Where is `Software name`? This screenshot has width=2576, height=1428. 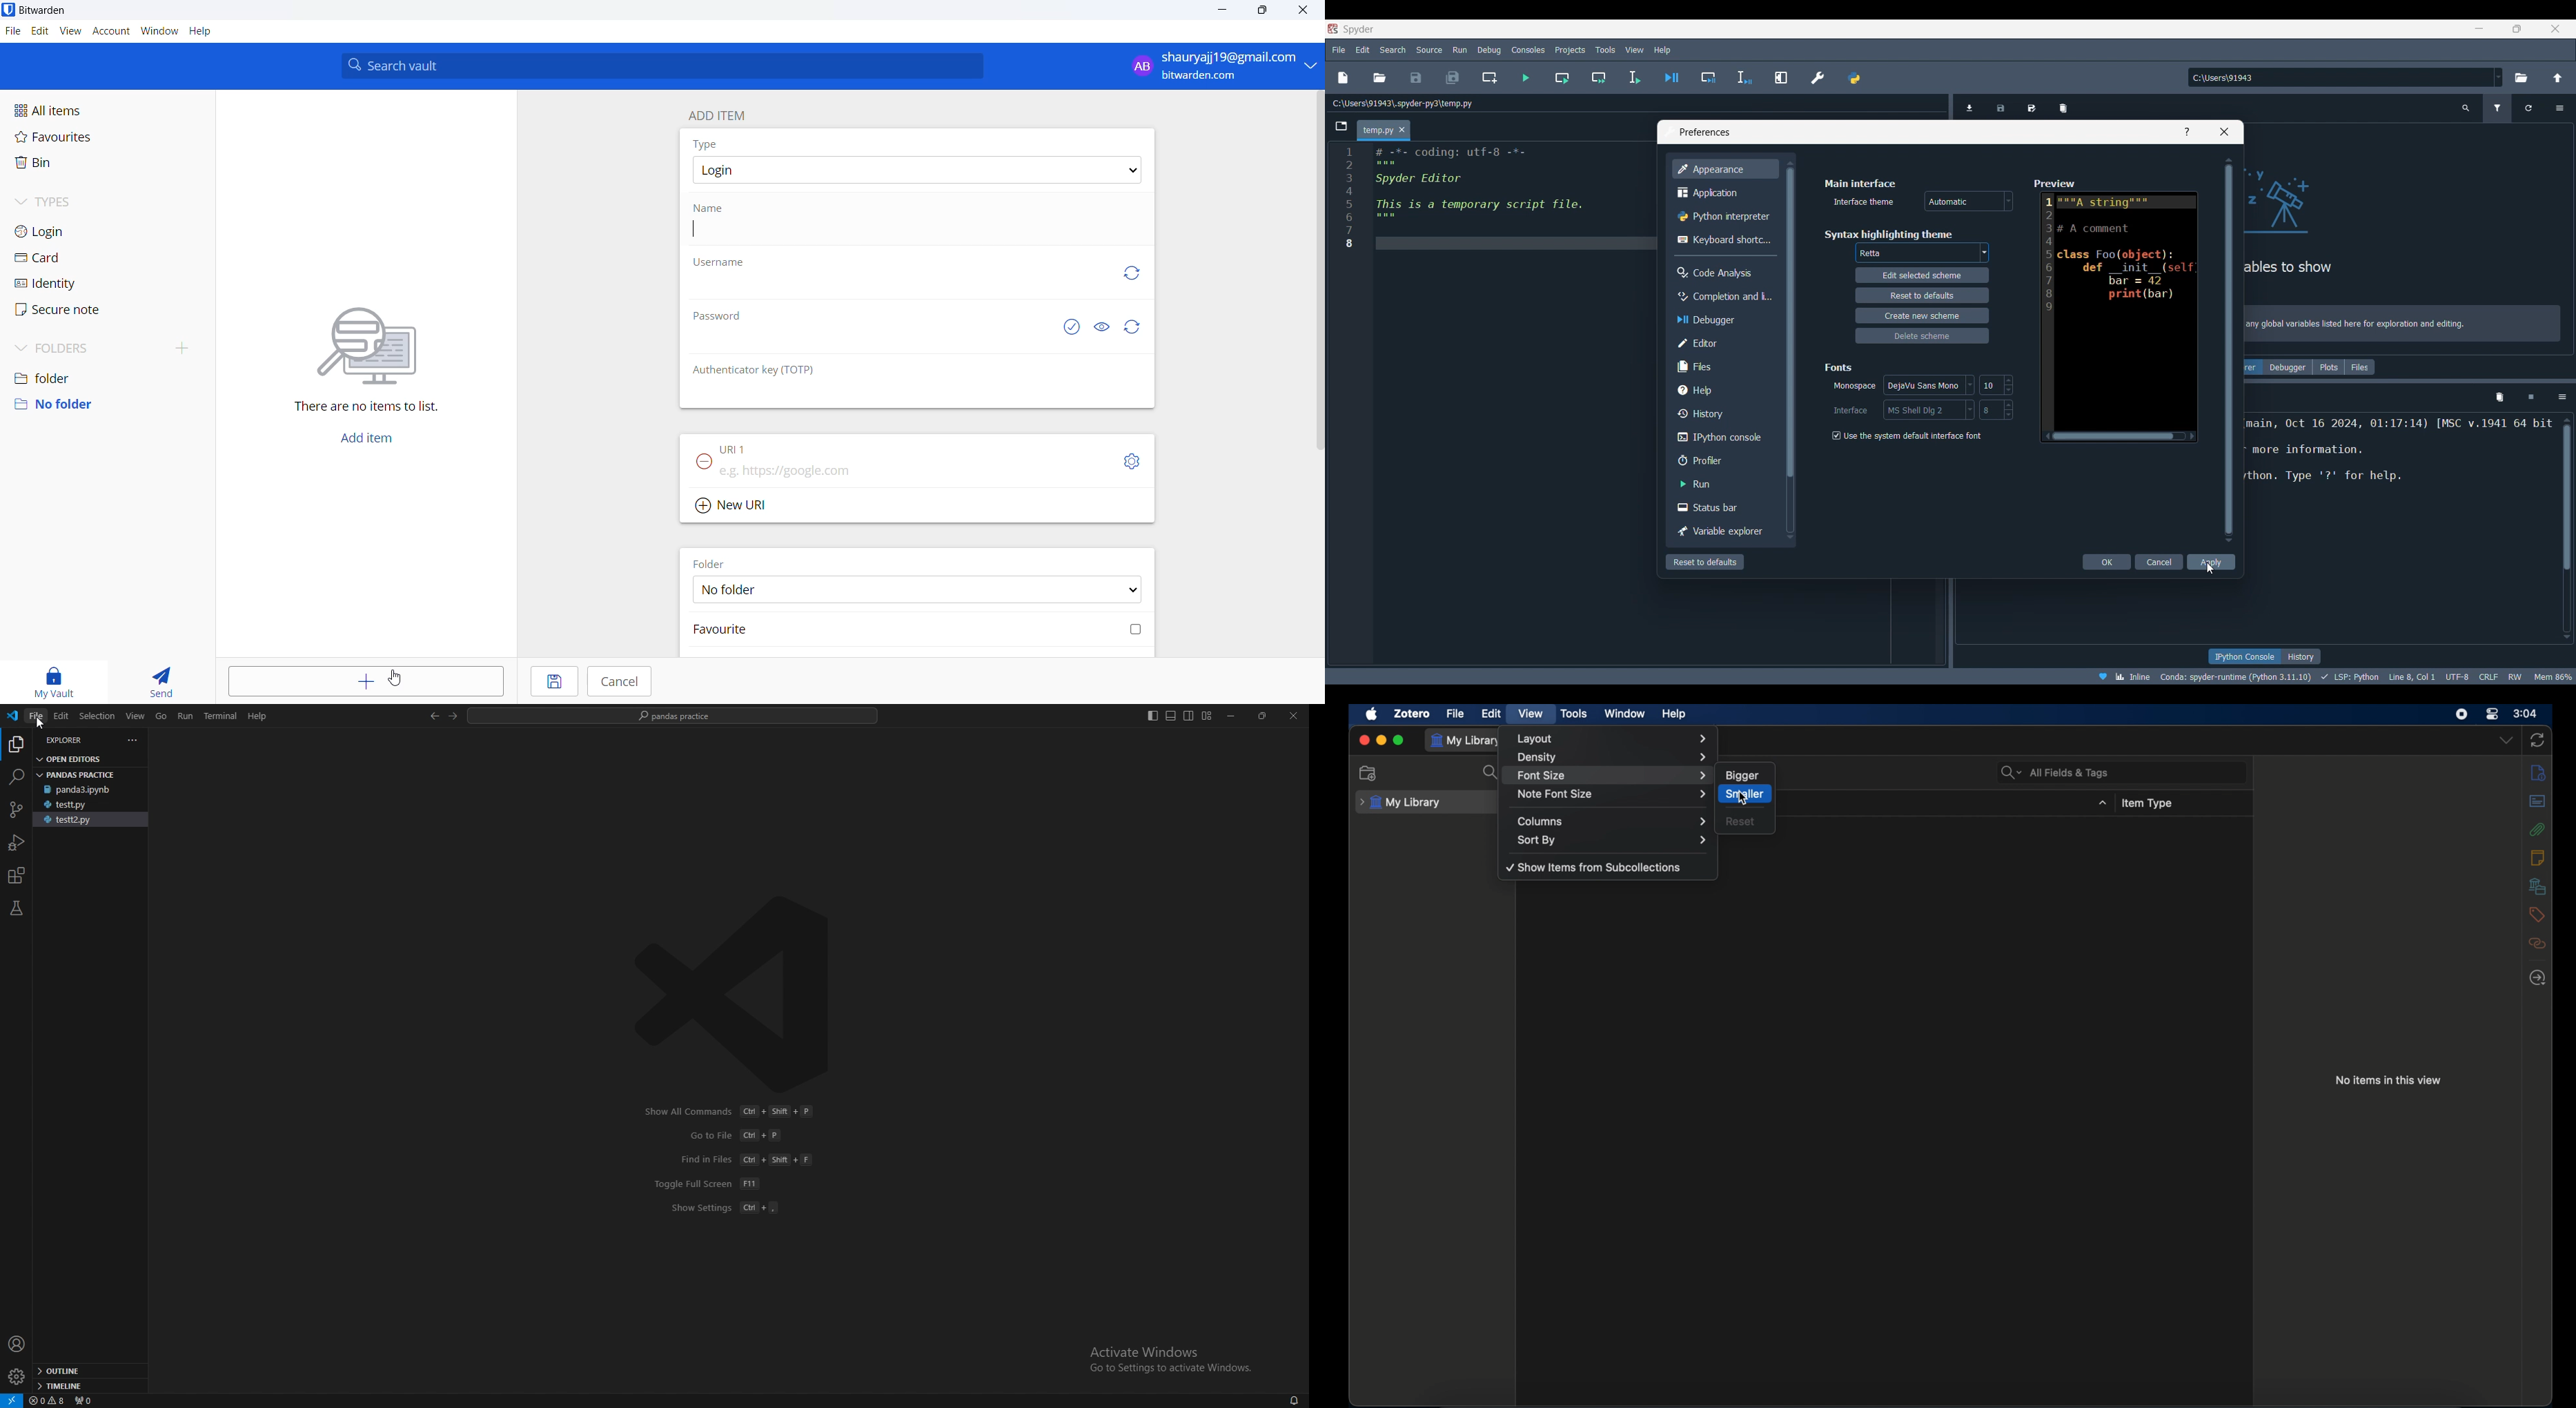 Software name is located at coordinates (1359, 29).